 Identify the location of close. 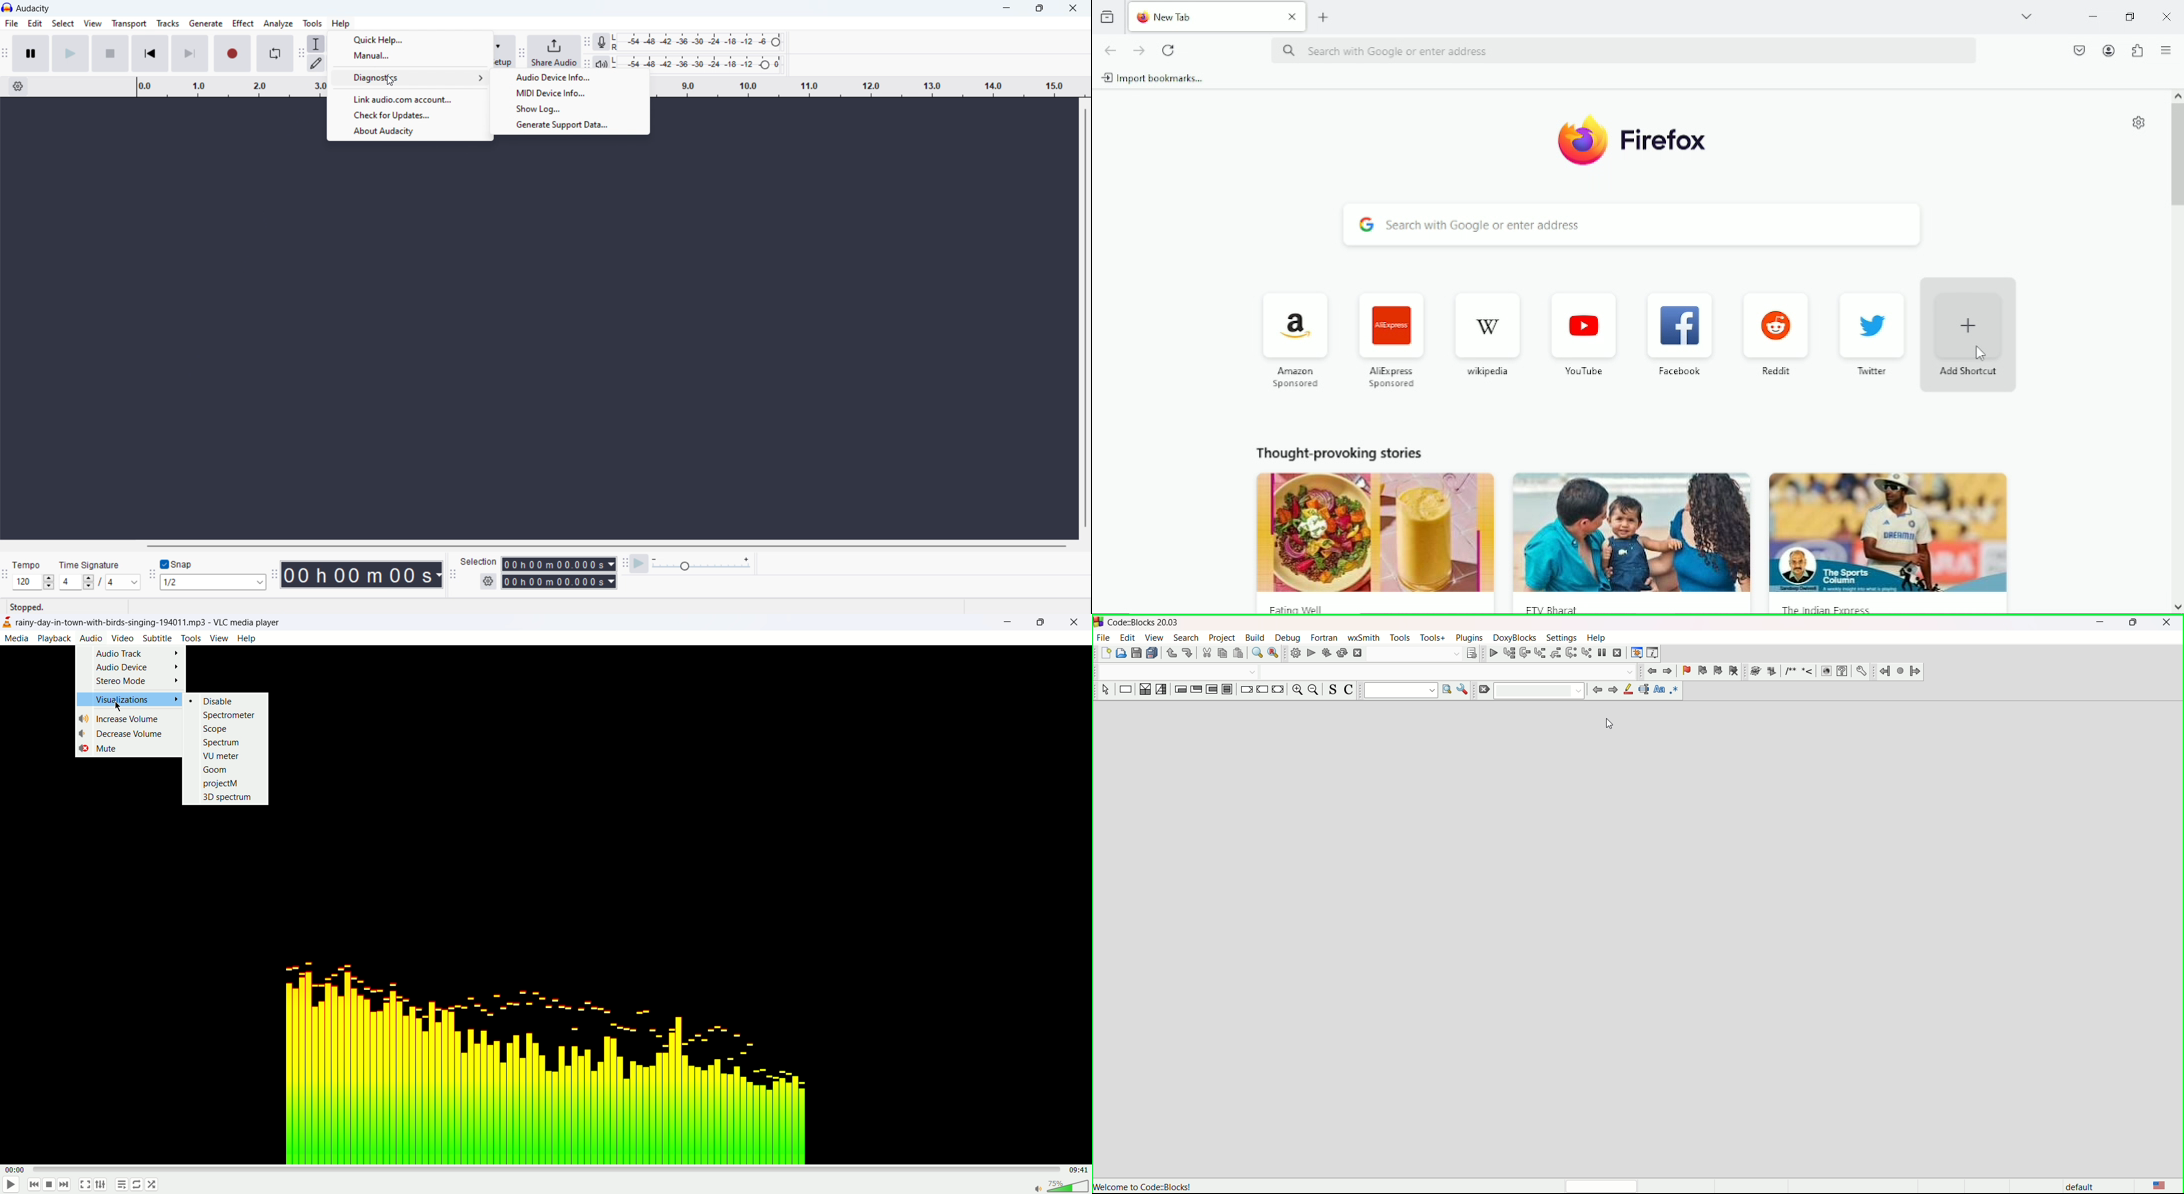
(2167, 624).